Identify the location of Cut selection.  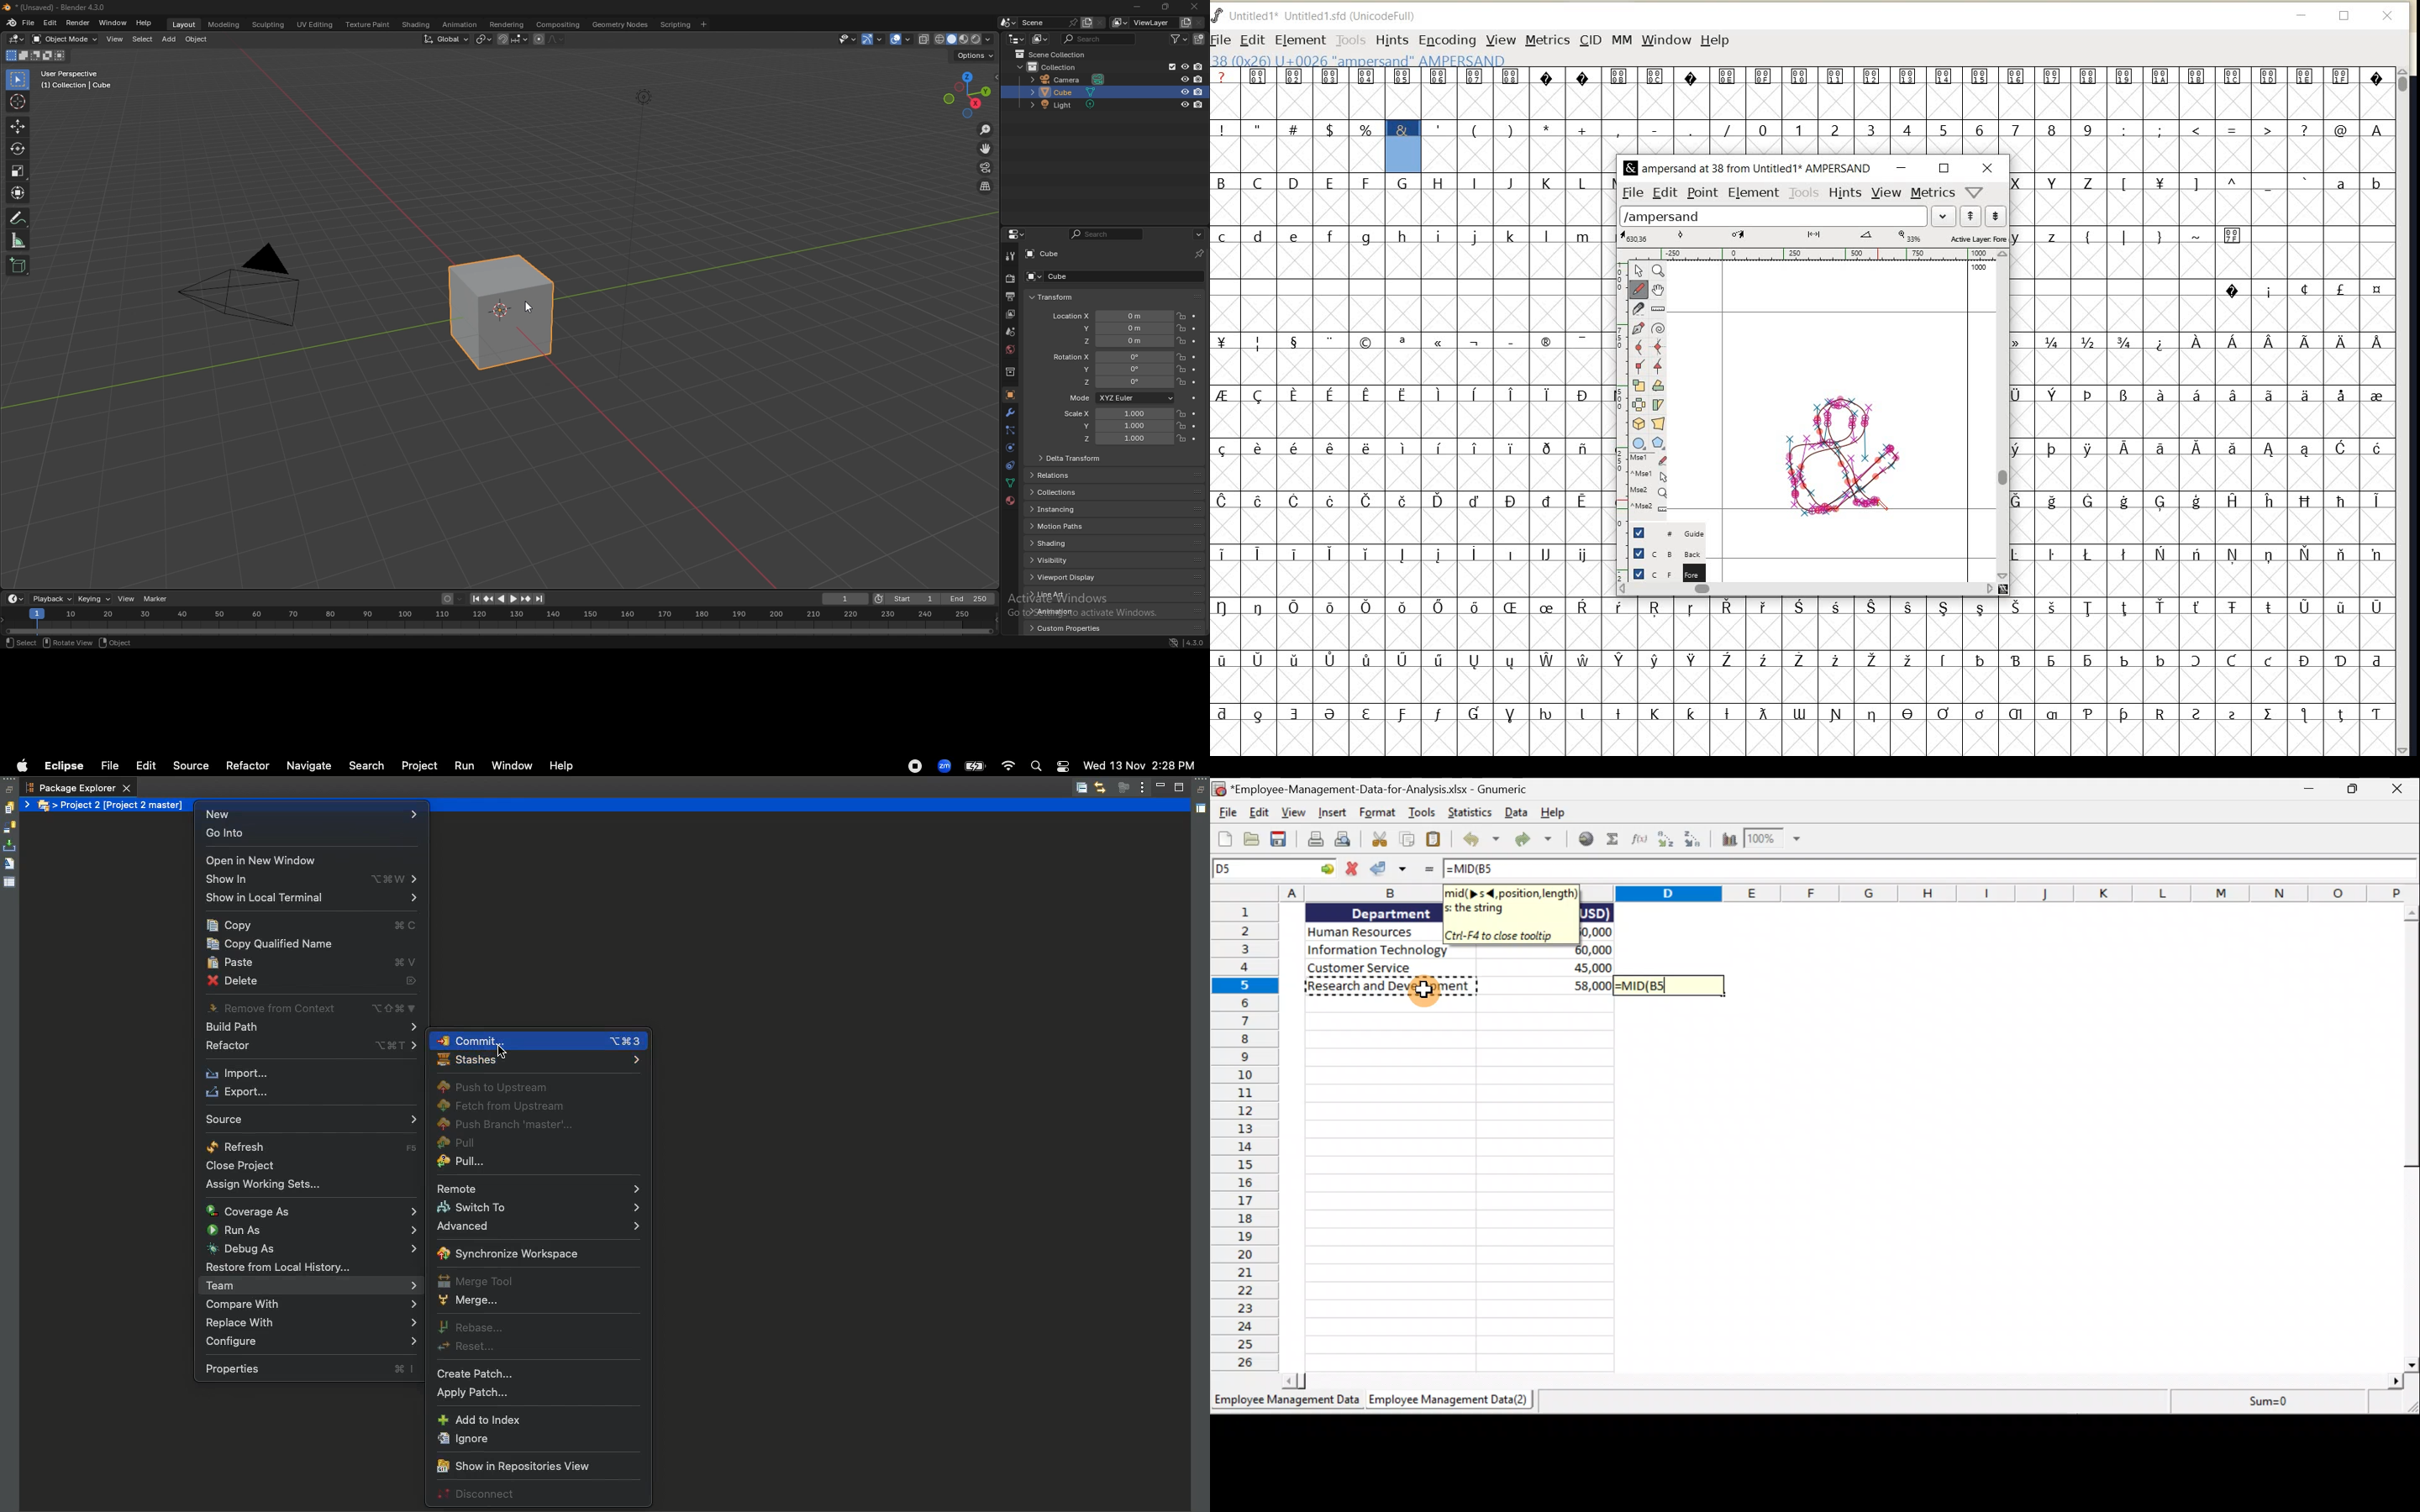
(1378, 840).